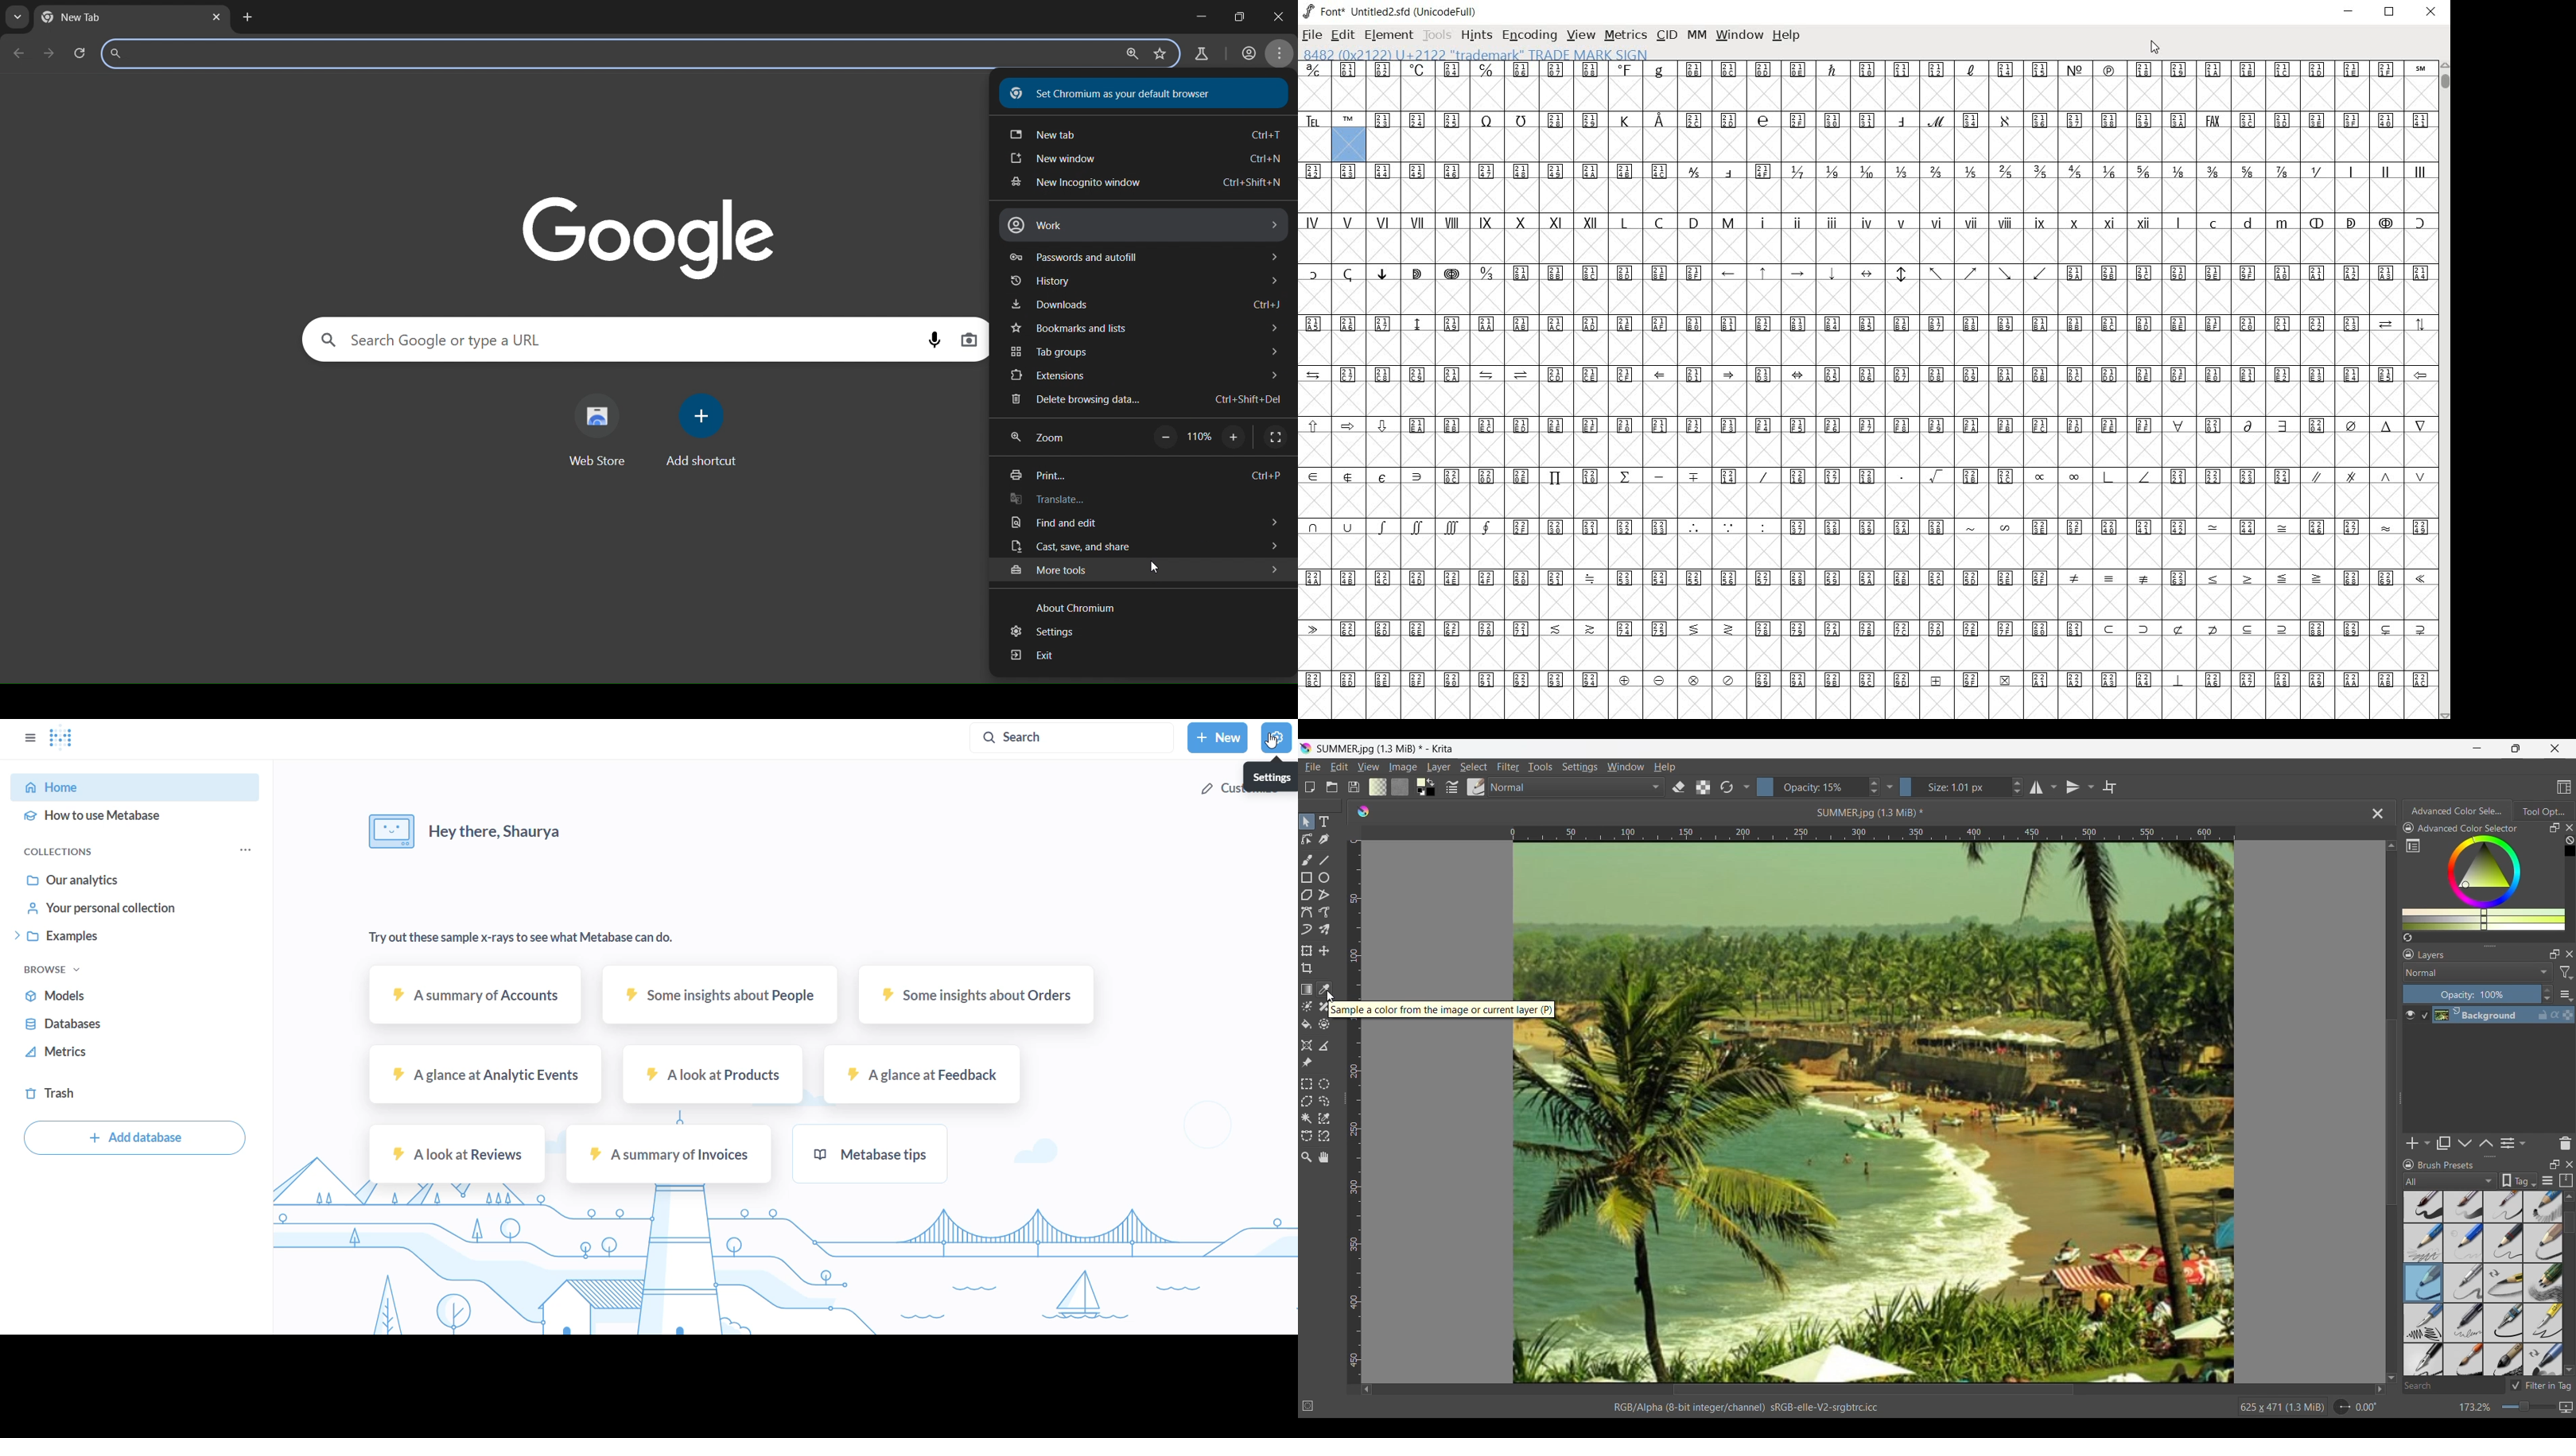 The width and height of the screenshot is (2576, 1456). I want to click on Vertical mirror tool, so click(2072, 787).